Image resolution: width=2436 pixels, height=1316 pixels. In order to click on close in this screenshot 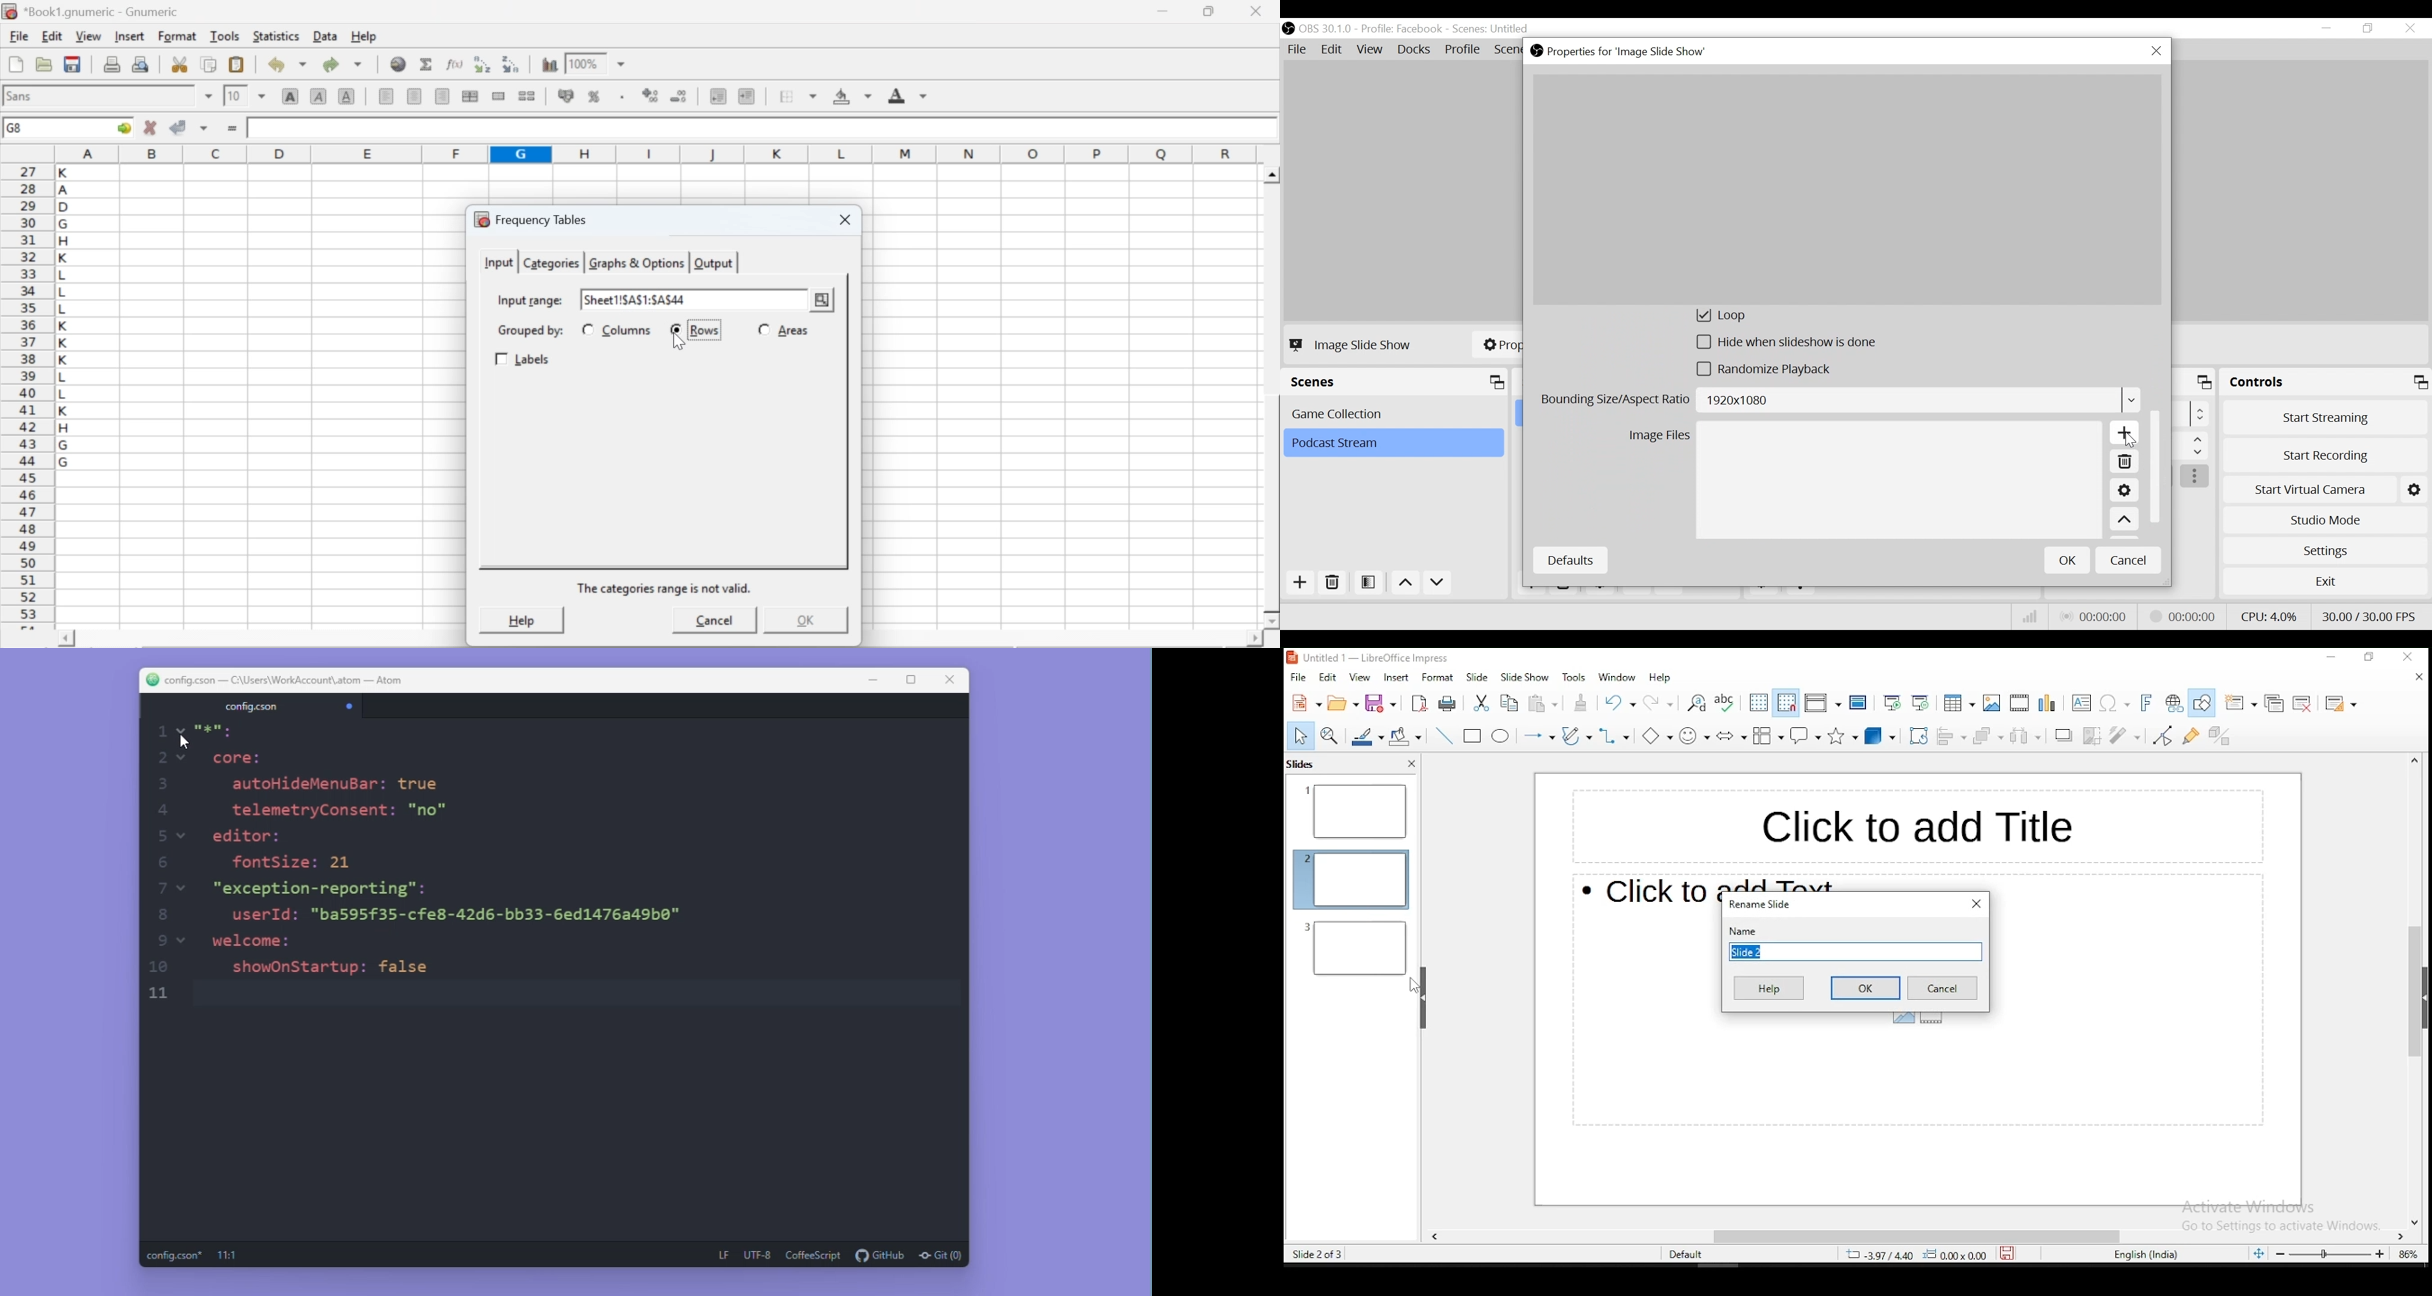, I will do `click(1254, 11)`.